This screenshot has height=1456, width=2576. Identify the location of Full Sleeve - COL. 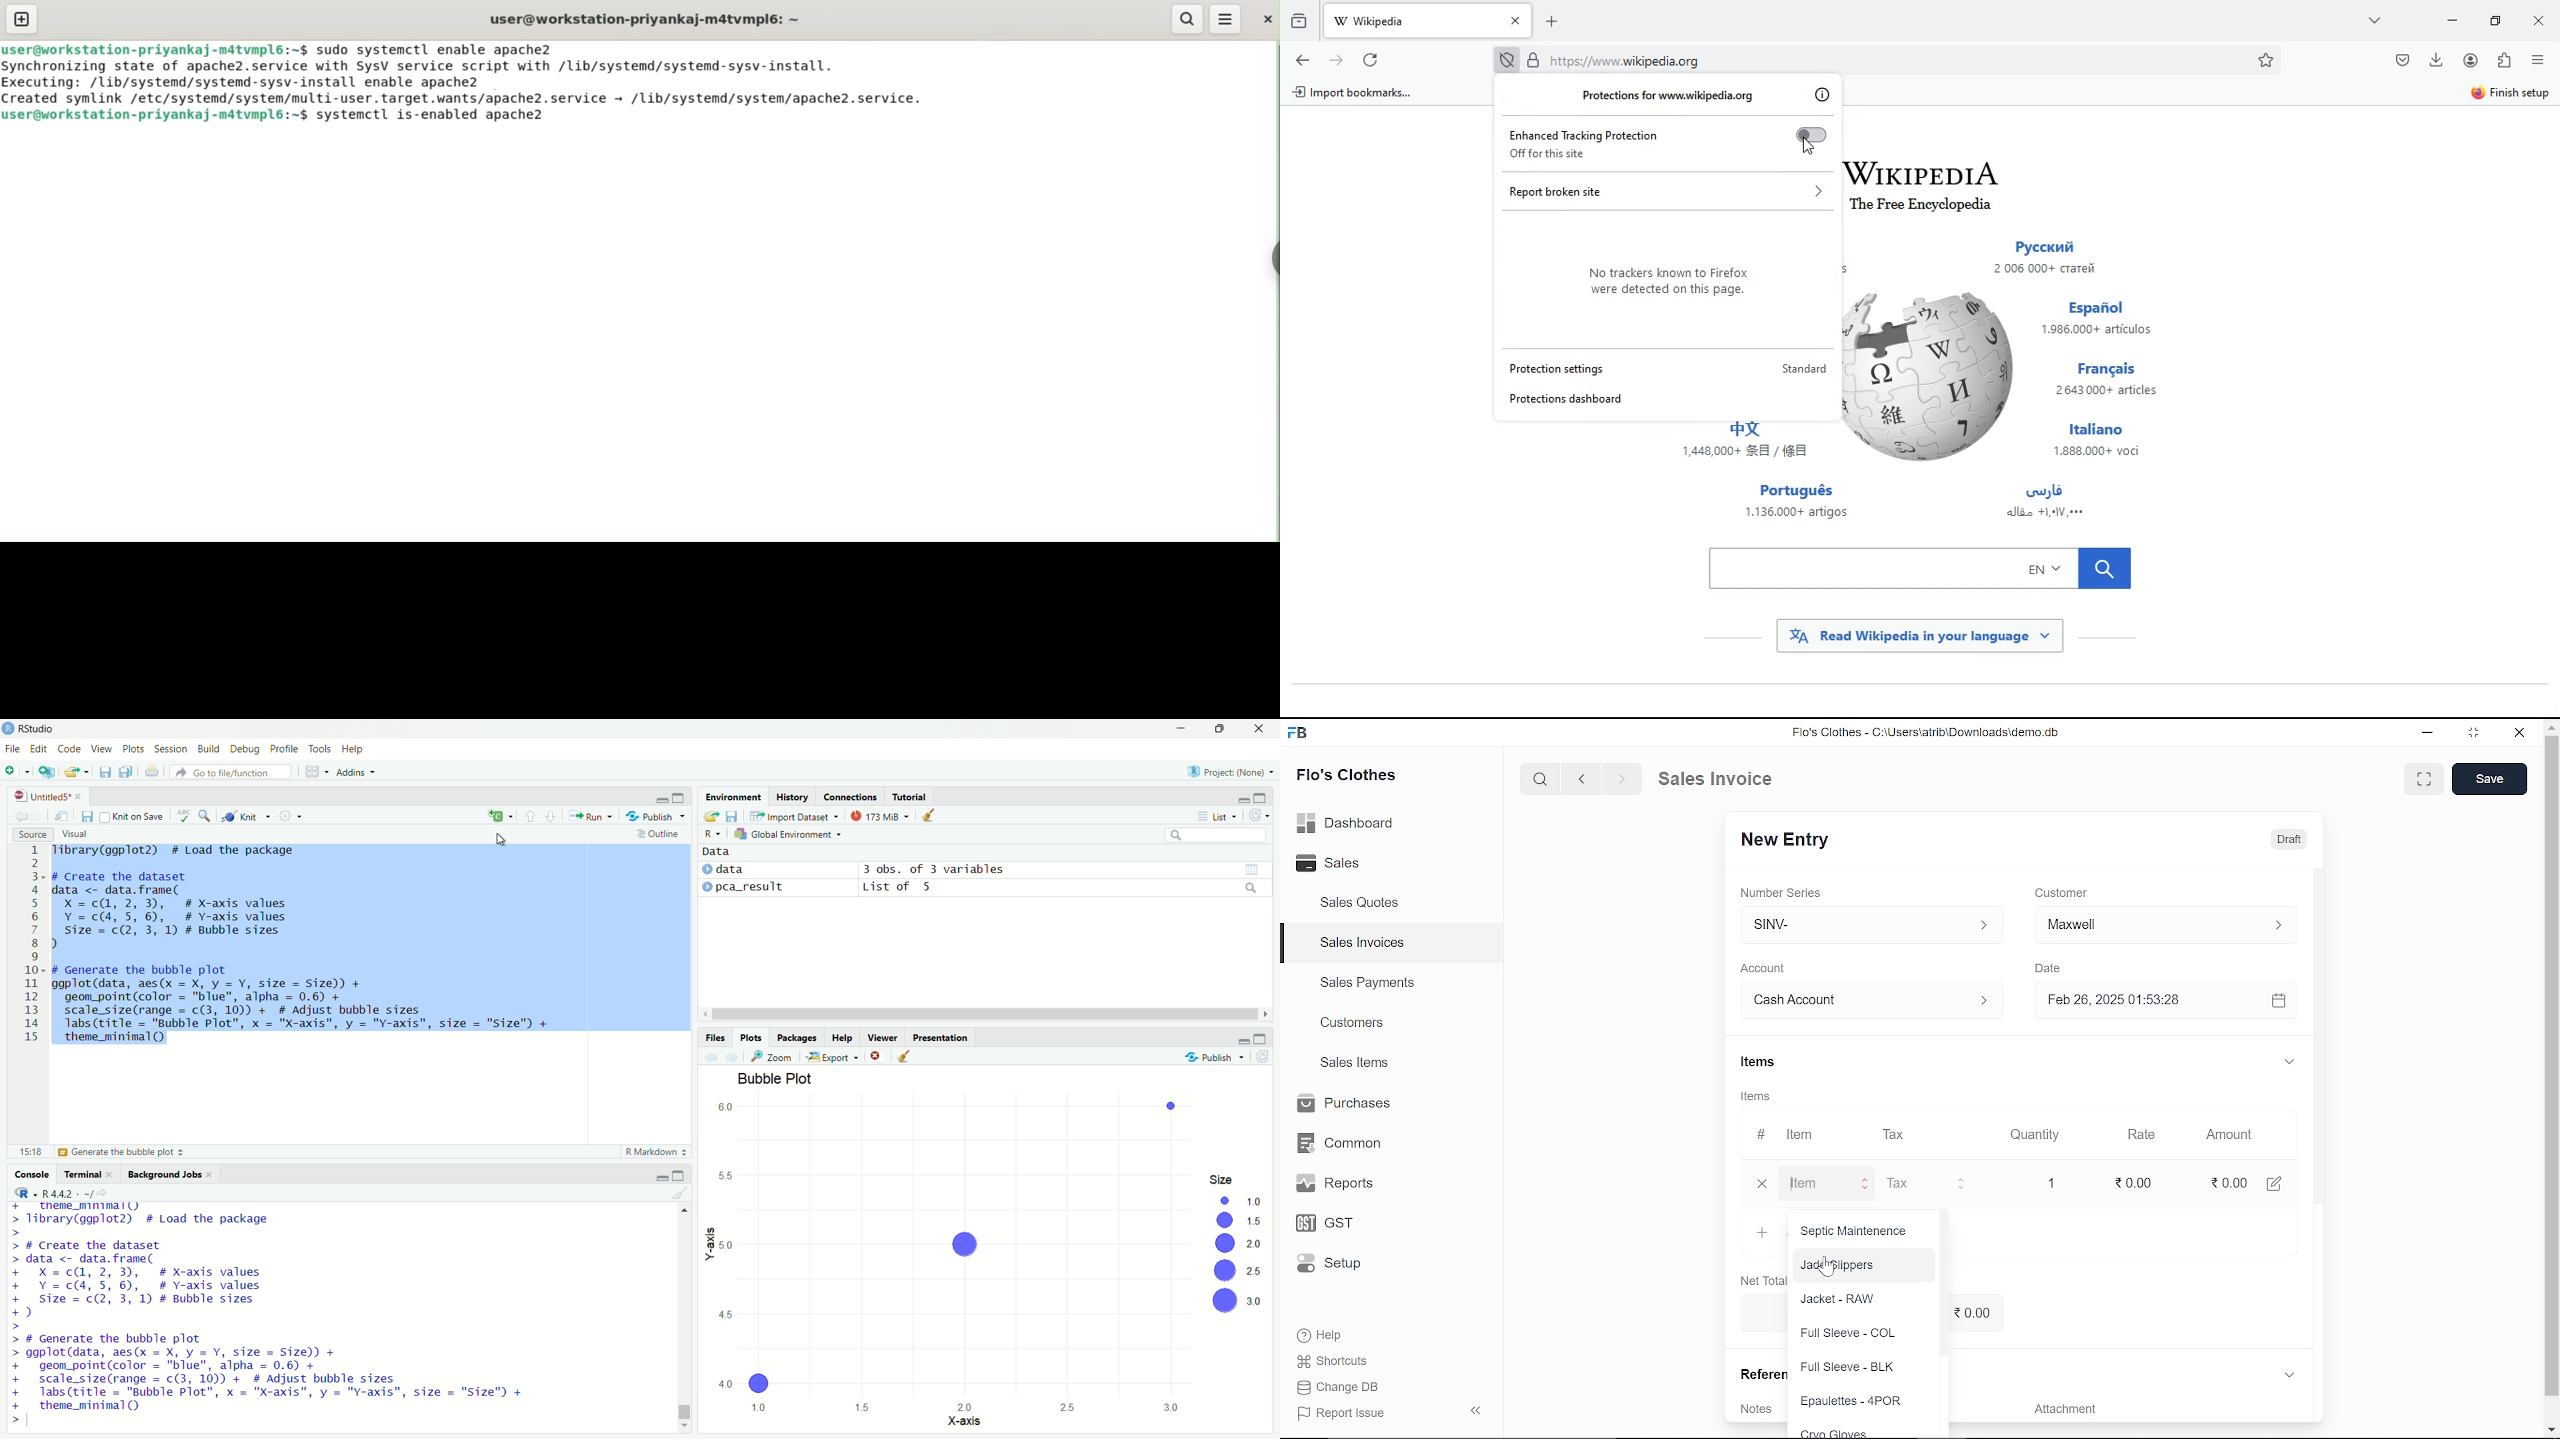
(1862, 1335).